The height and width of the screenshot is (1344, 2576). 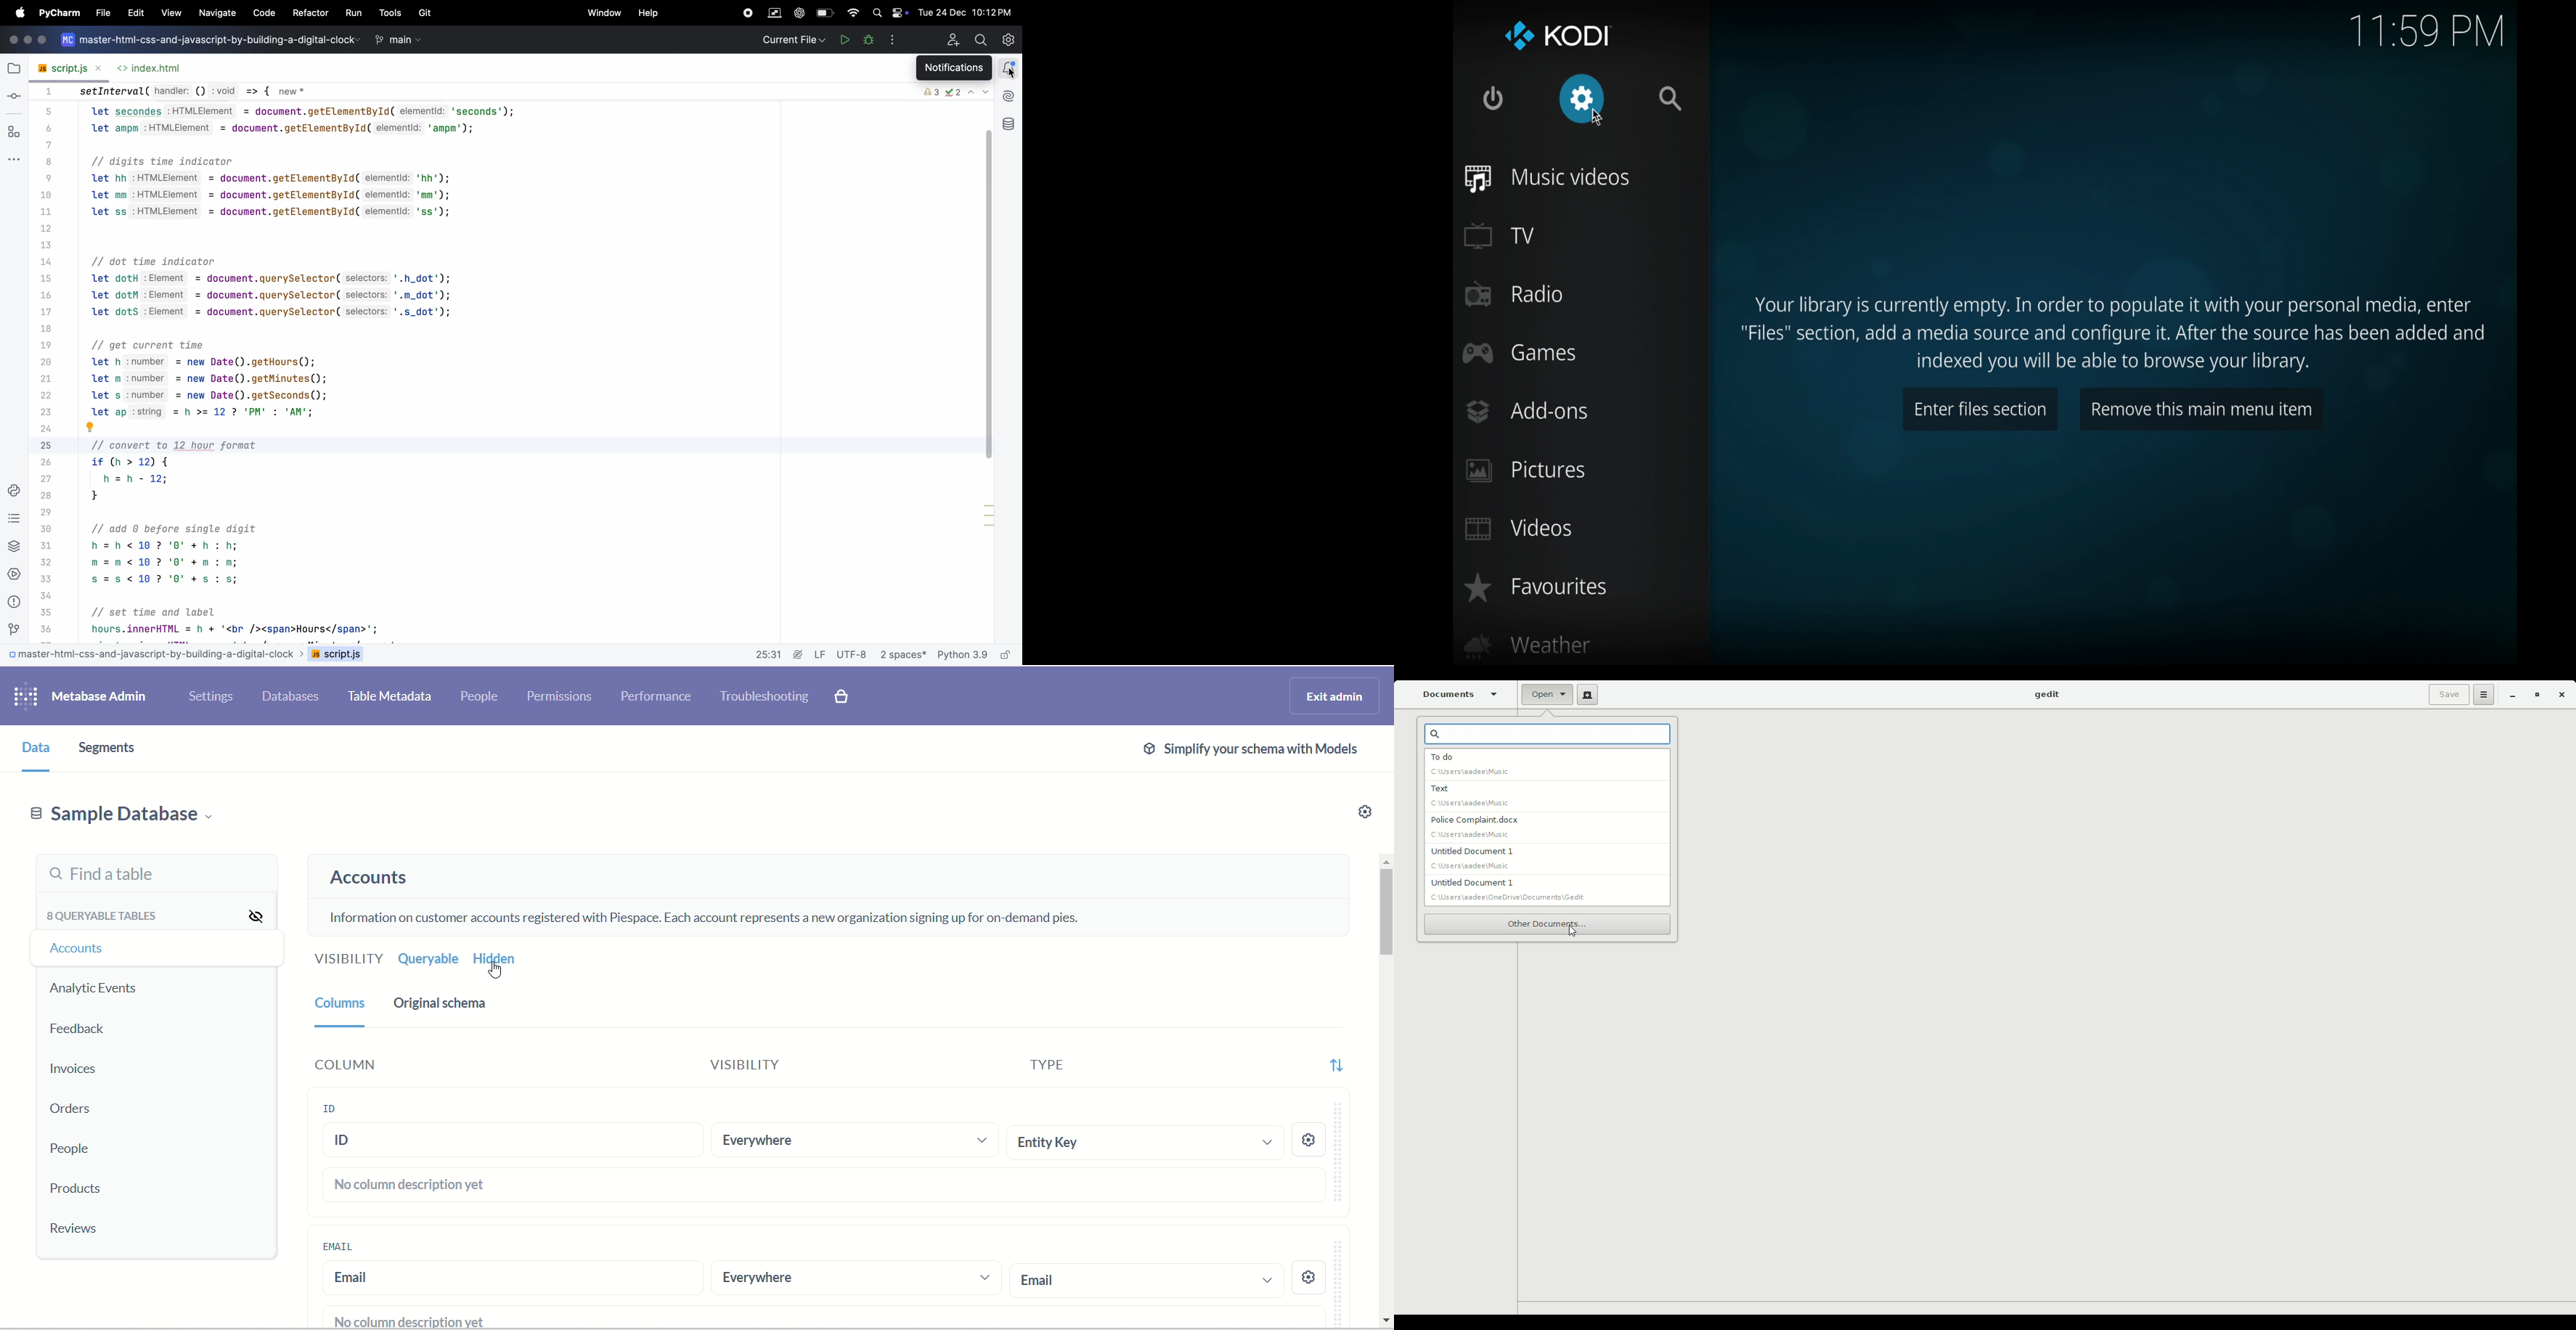 I want to click on search, so click(x=1672, y=98).